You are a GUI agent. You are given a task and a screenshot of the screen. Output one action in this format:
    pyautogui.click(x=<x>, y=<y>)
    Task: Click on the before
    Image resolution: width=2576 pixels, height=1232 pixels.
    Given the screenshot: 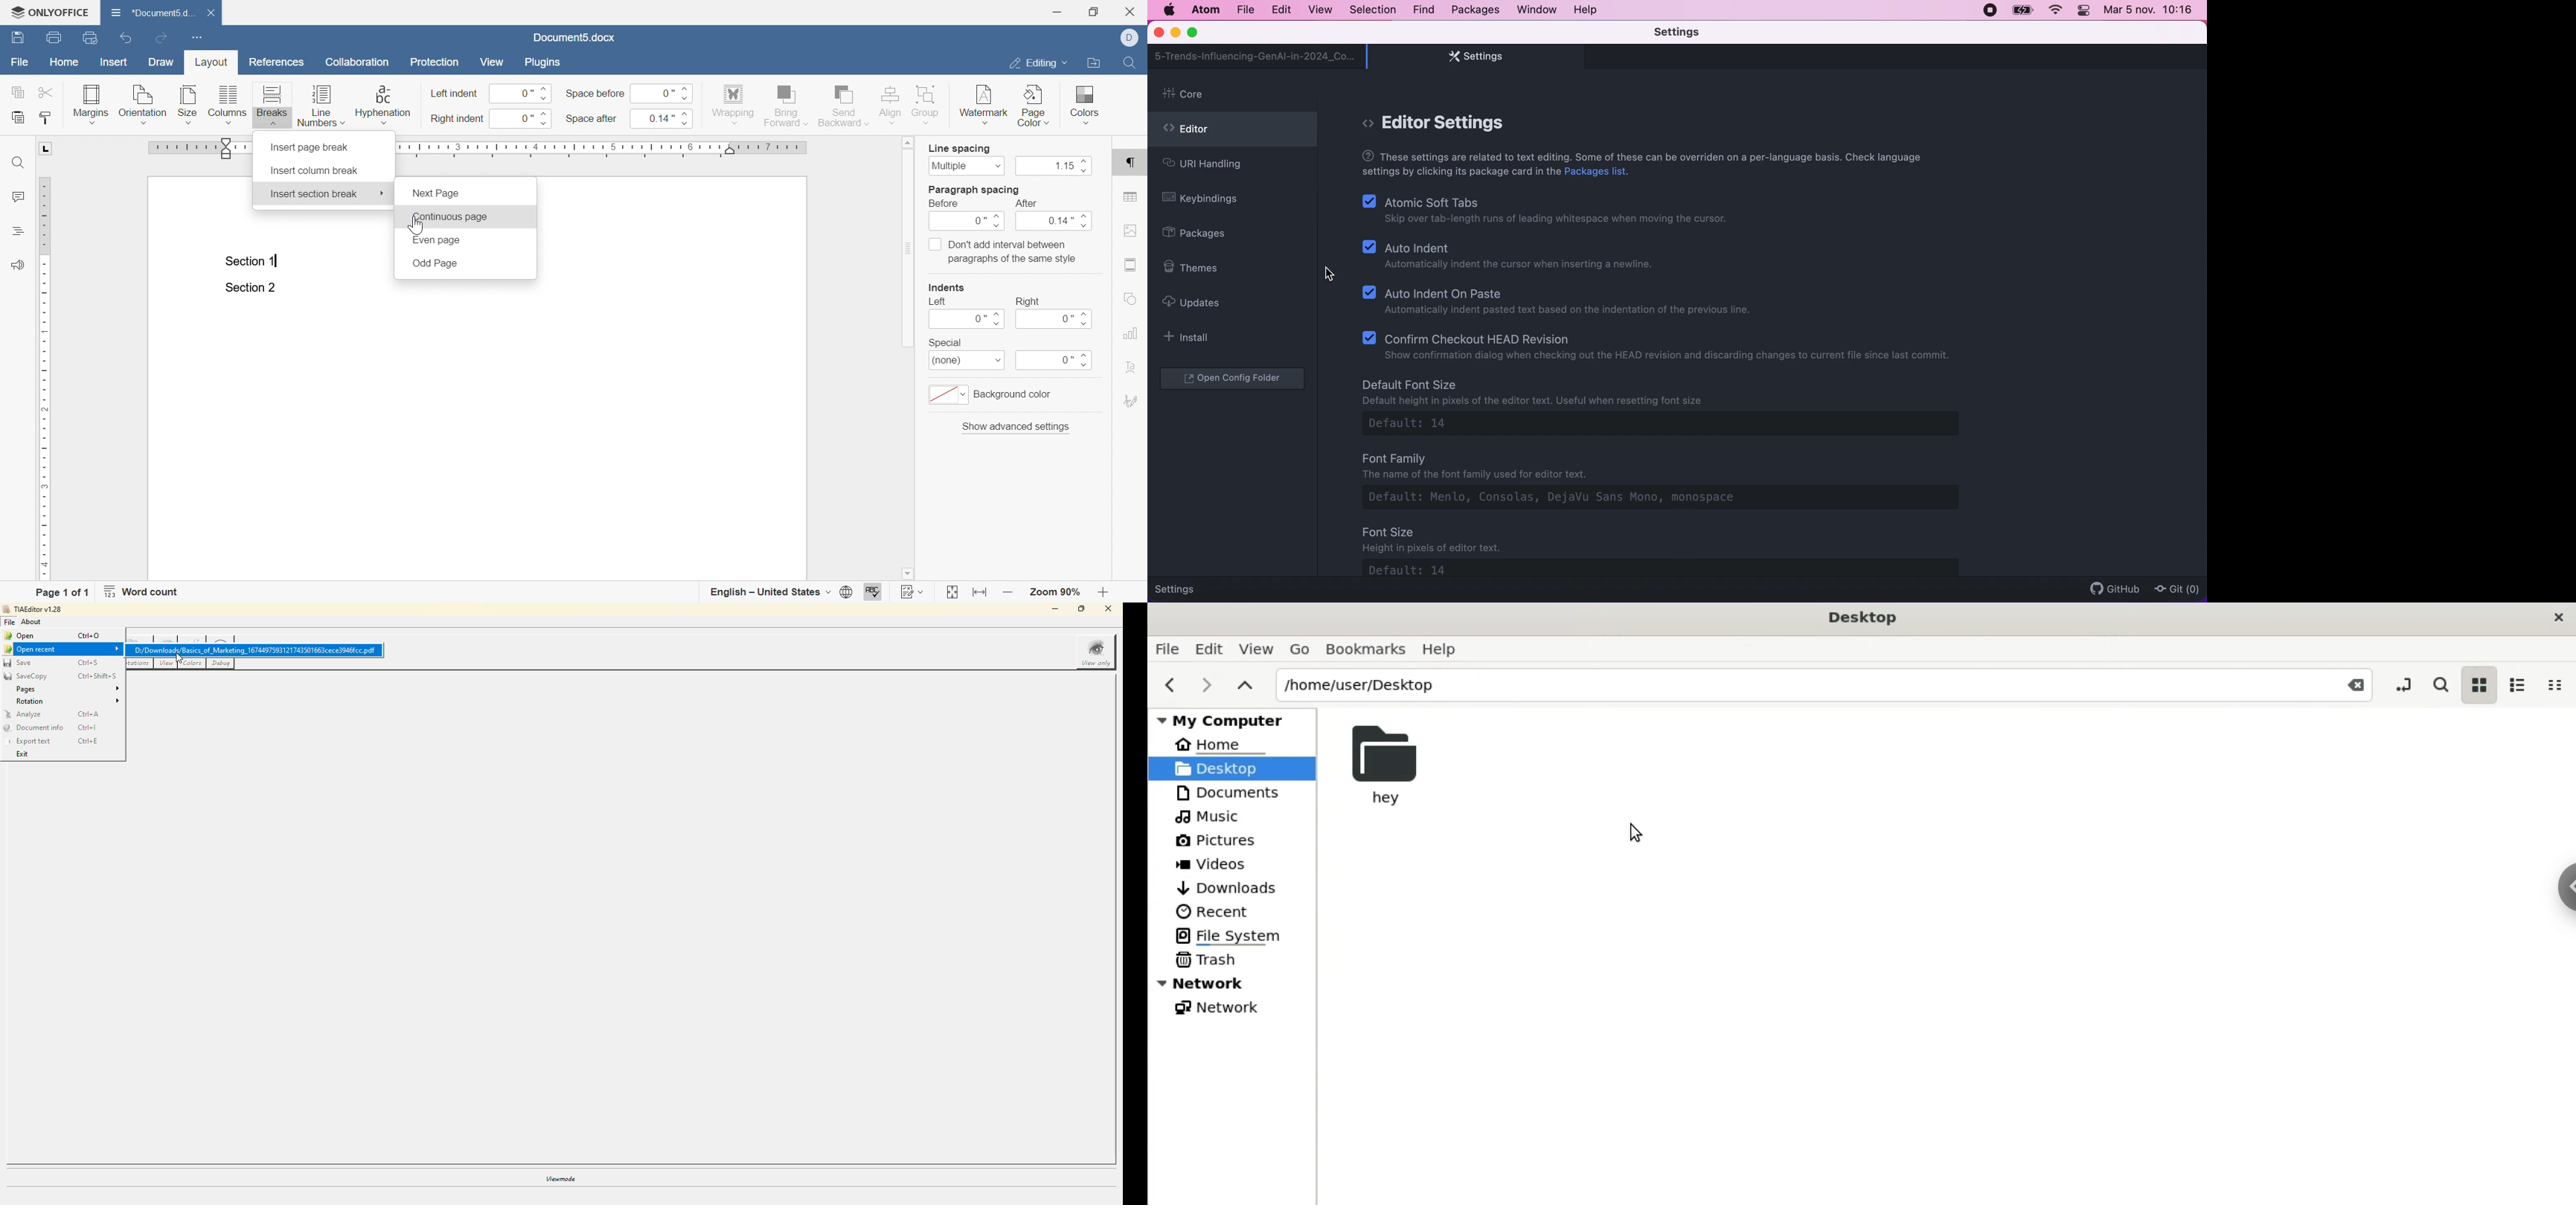 What is the action you would take?
    pyautogui.click(x=947, y=204)
    